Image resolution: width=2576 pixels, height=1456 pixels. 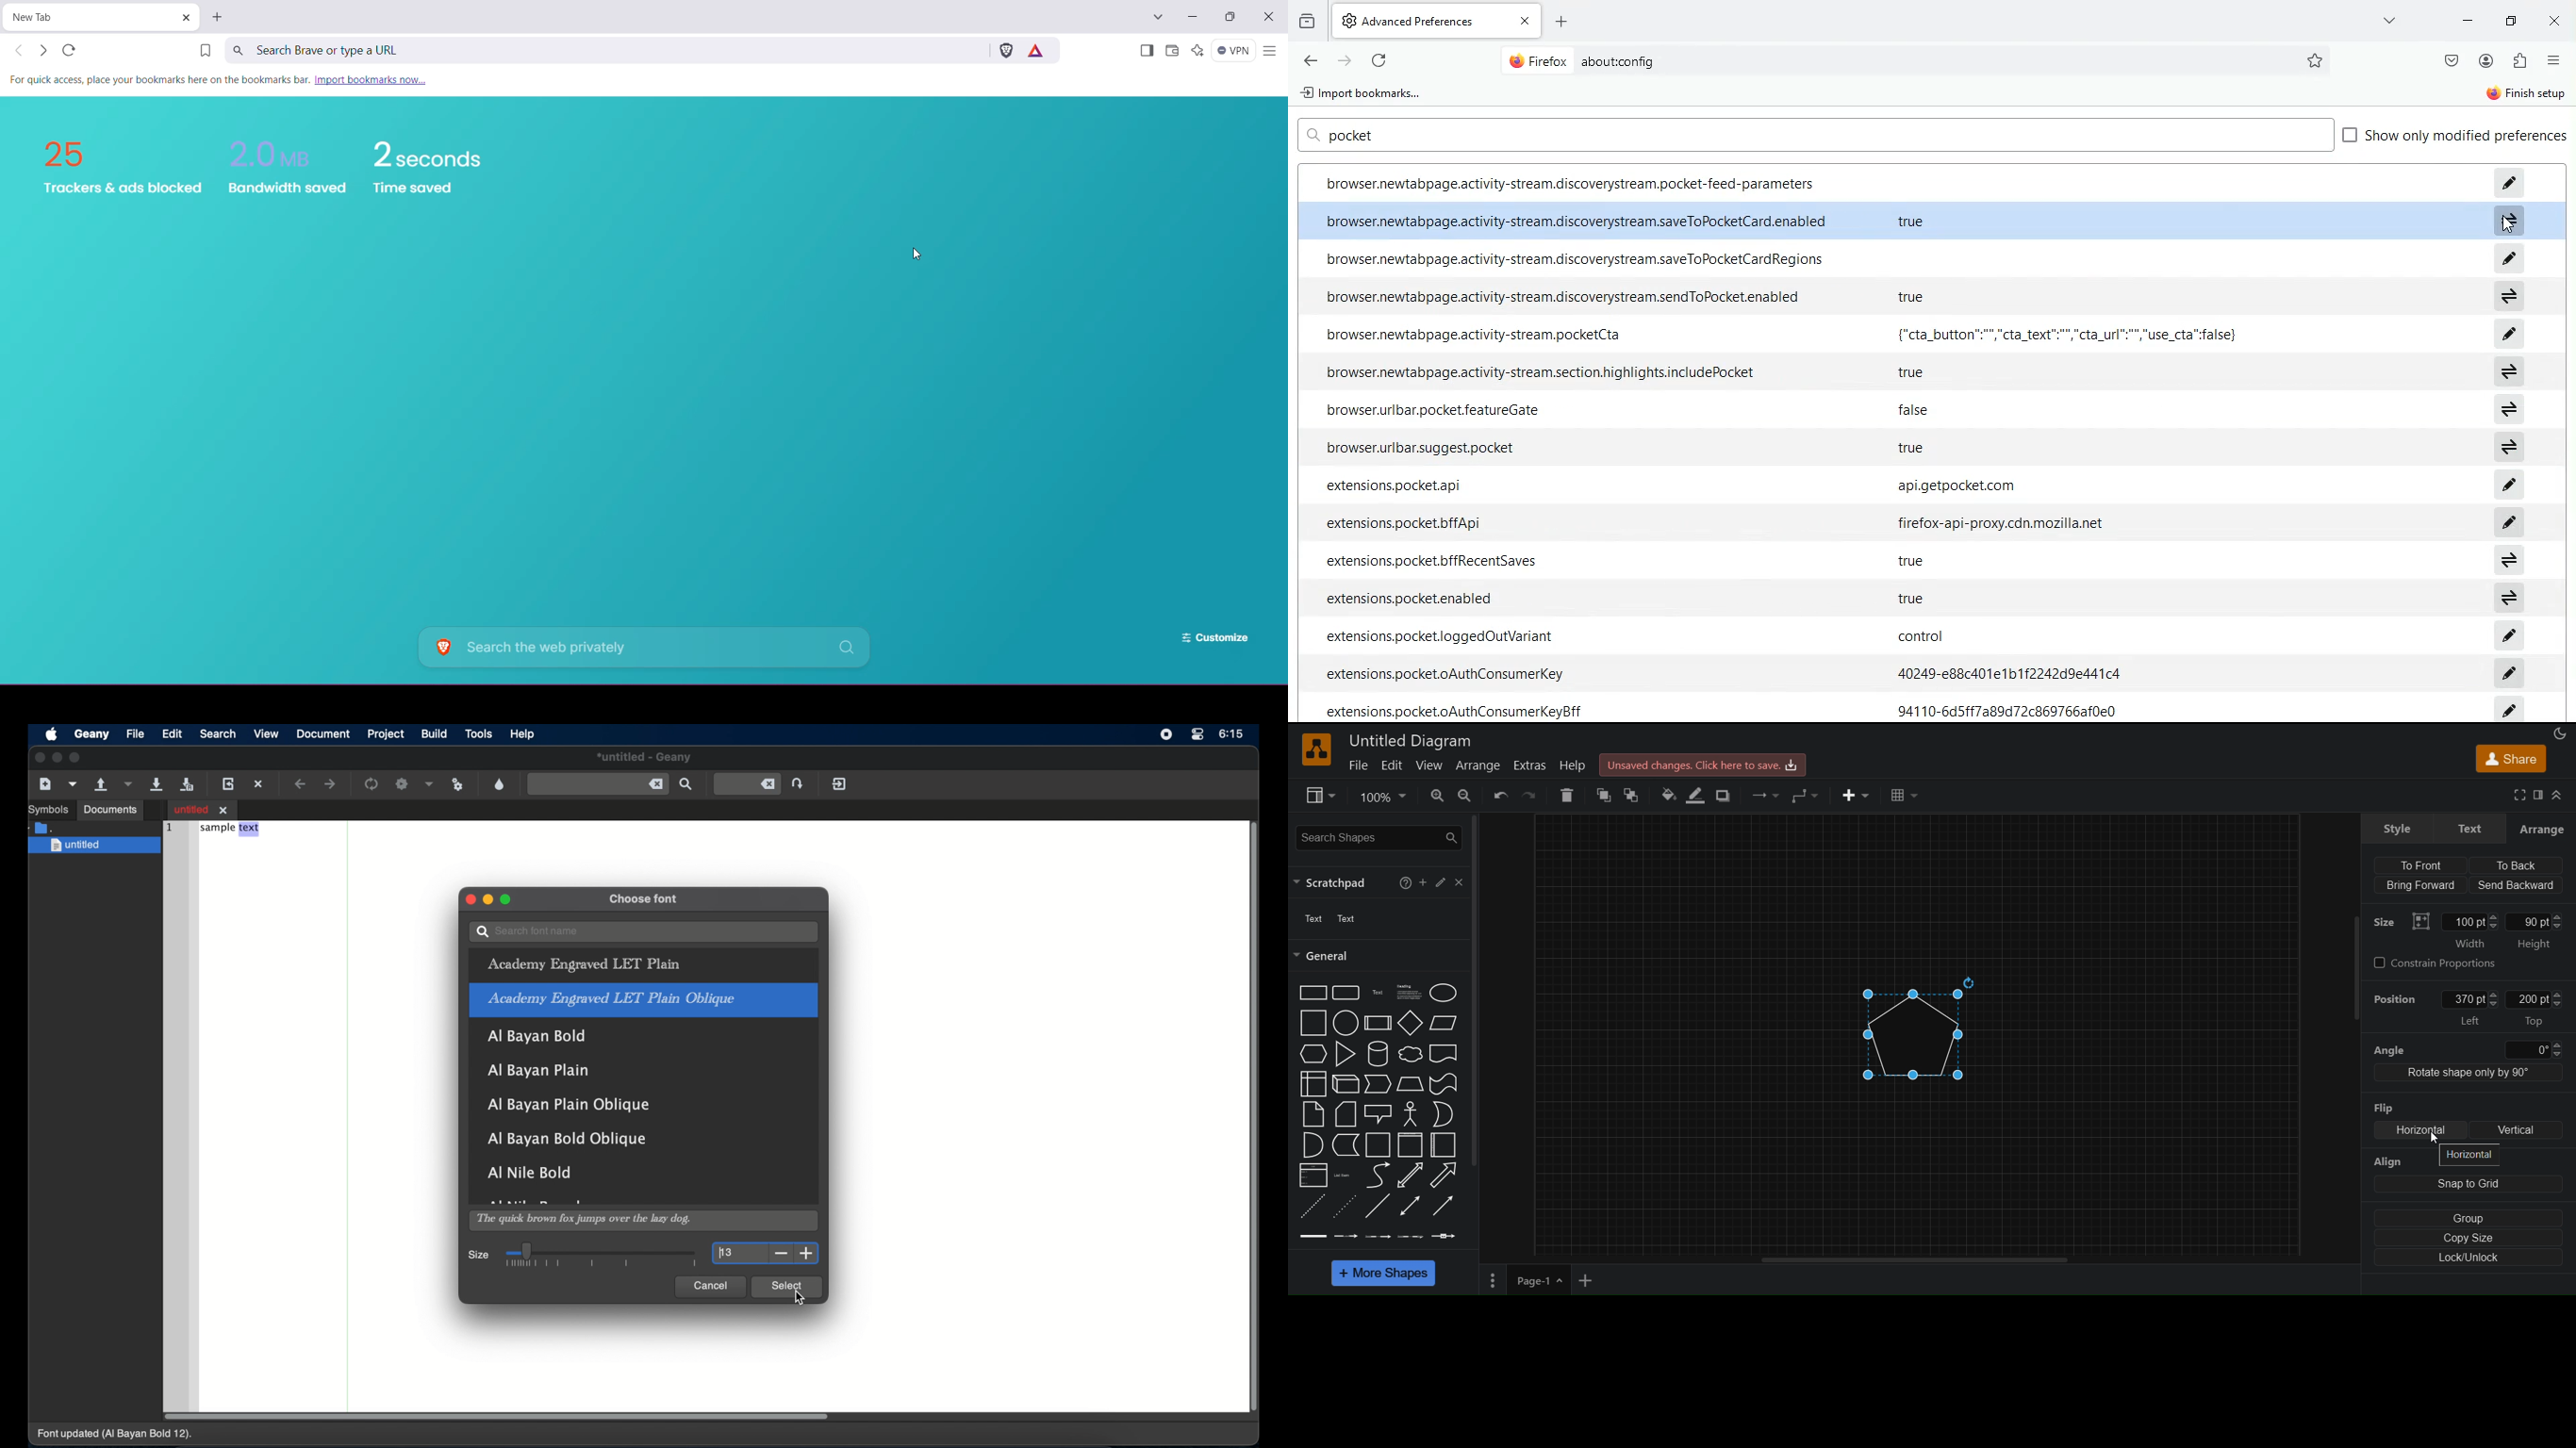 I want to click on profile, so click(x=2487, y=61).